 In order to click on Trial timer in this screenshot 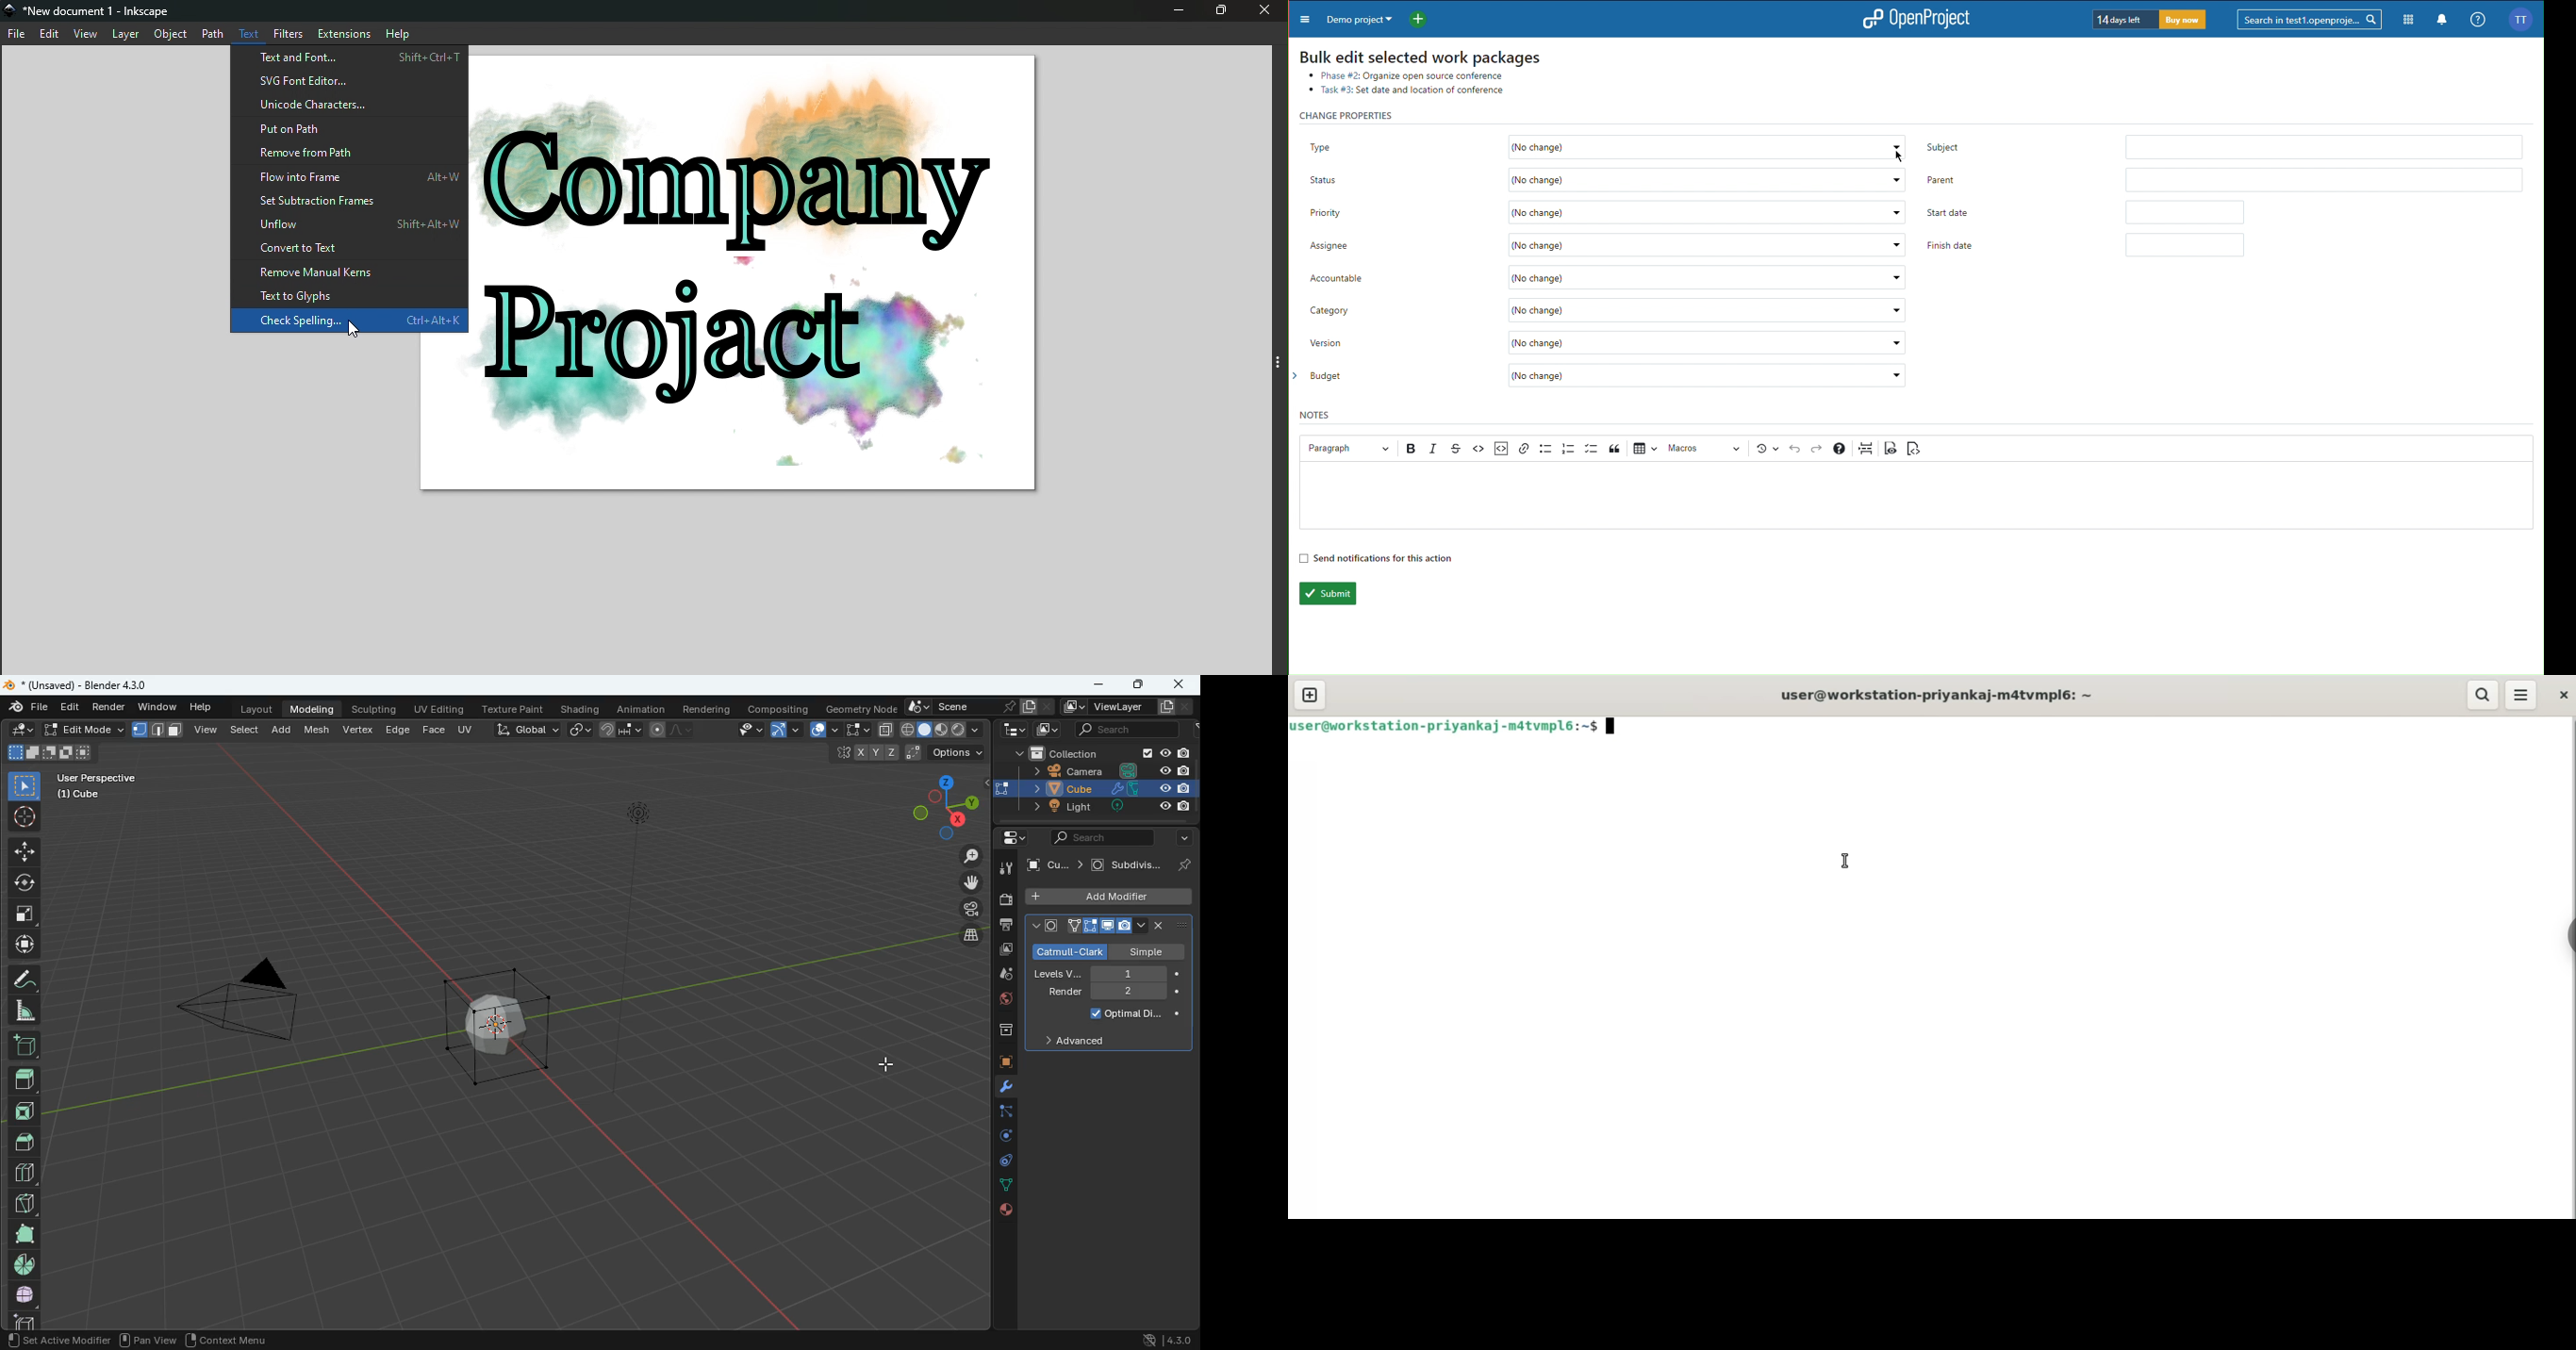, I will do `click(2151, 19)`.